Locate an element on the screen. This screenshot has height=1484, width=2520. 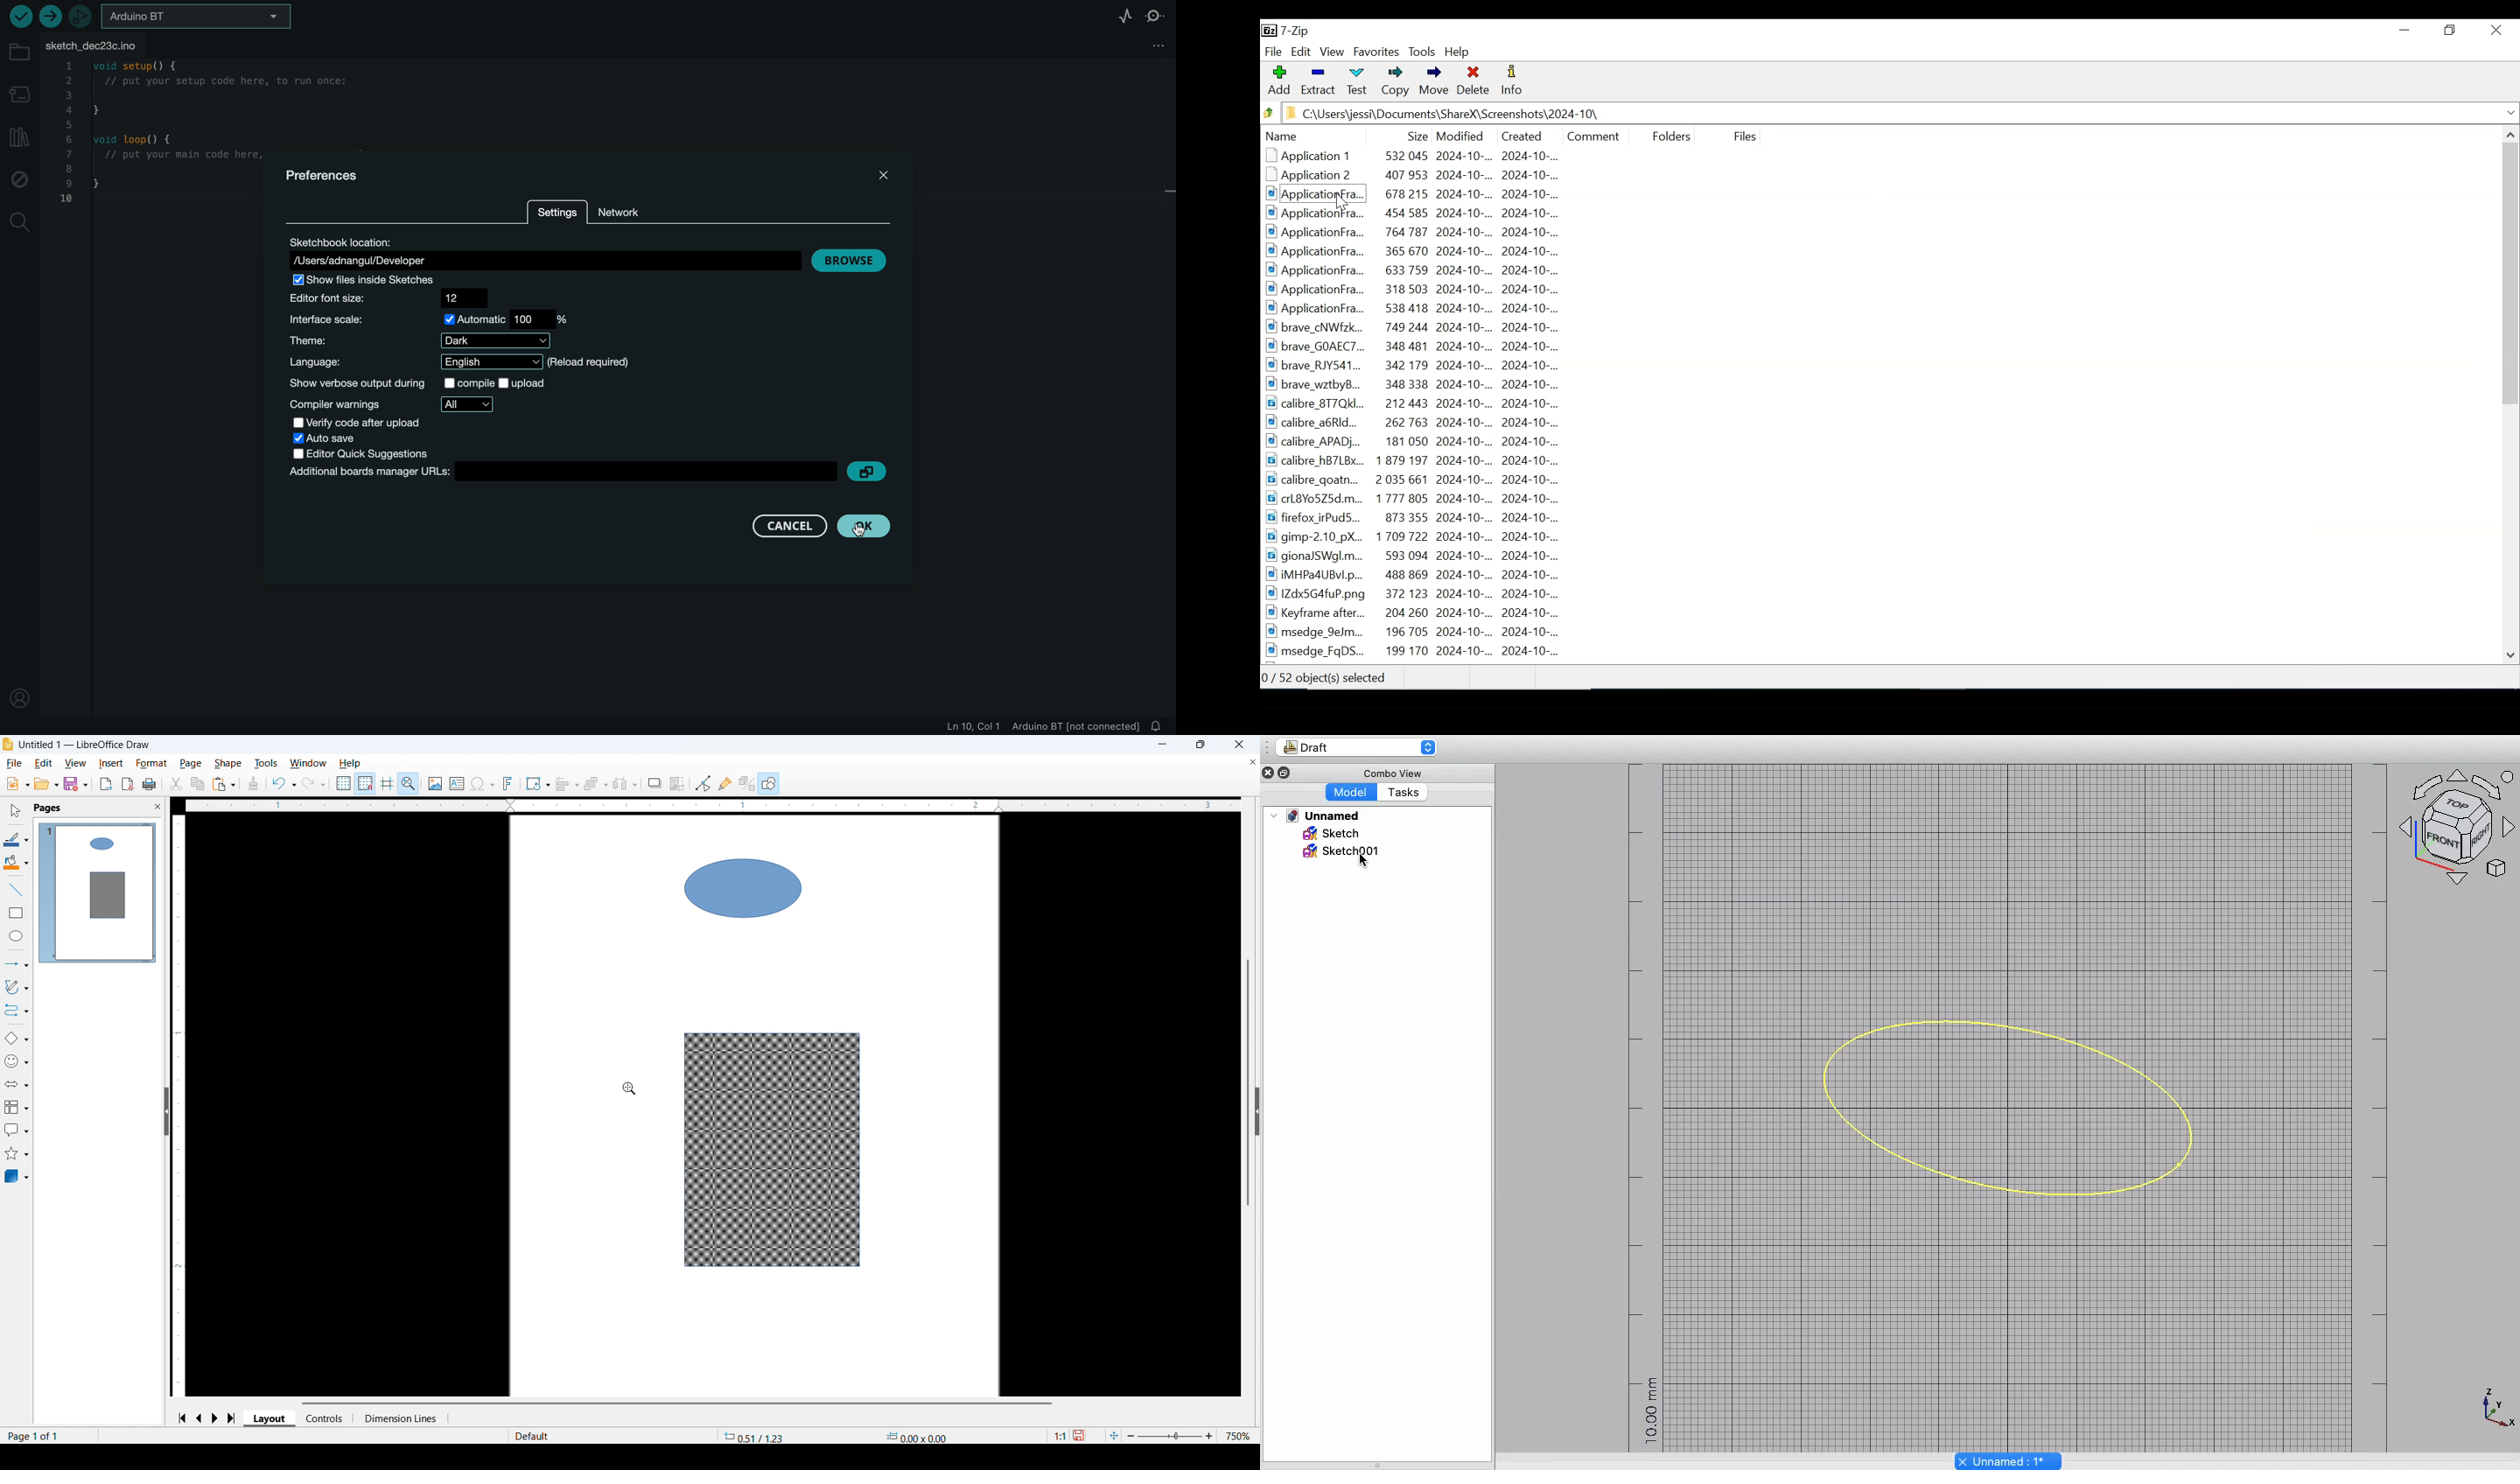
gionaJSWgl.m... 593 094 2024-10-.. 2024-10-... is located at coordinates (1419, 556).